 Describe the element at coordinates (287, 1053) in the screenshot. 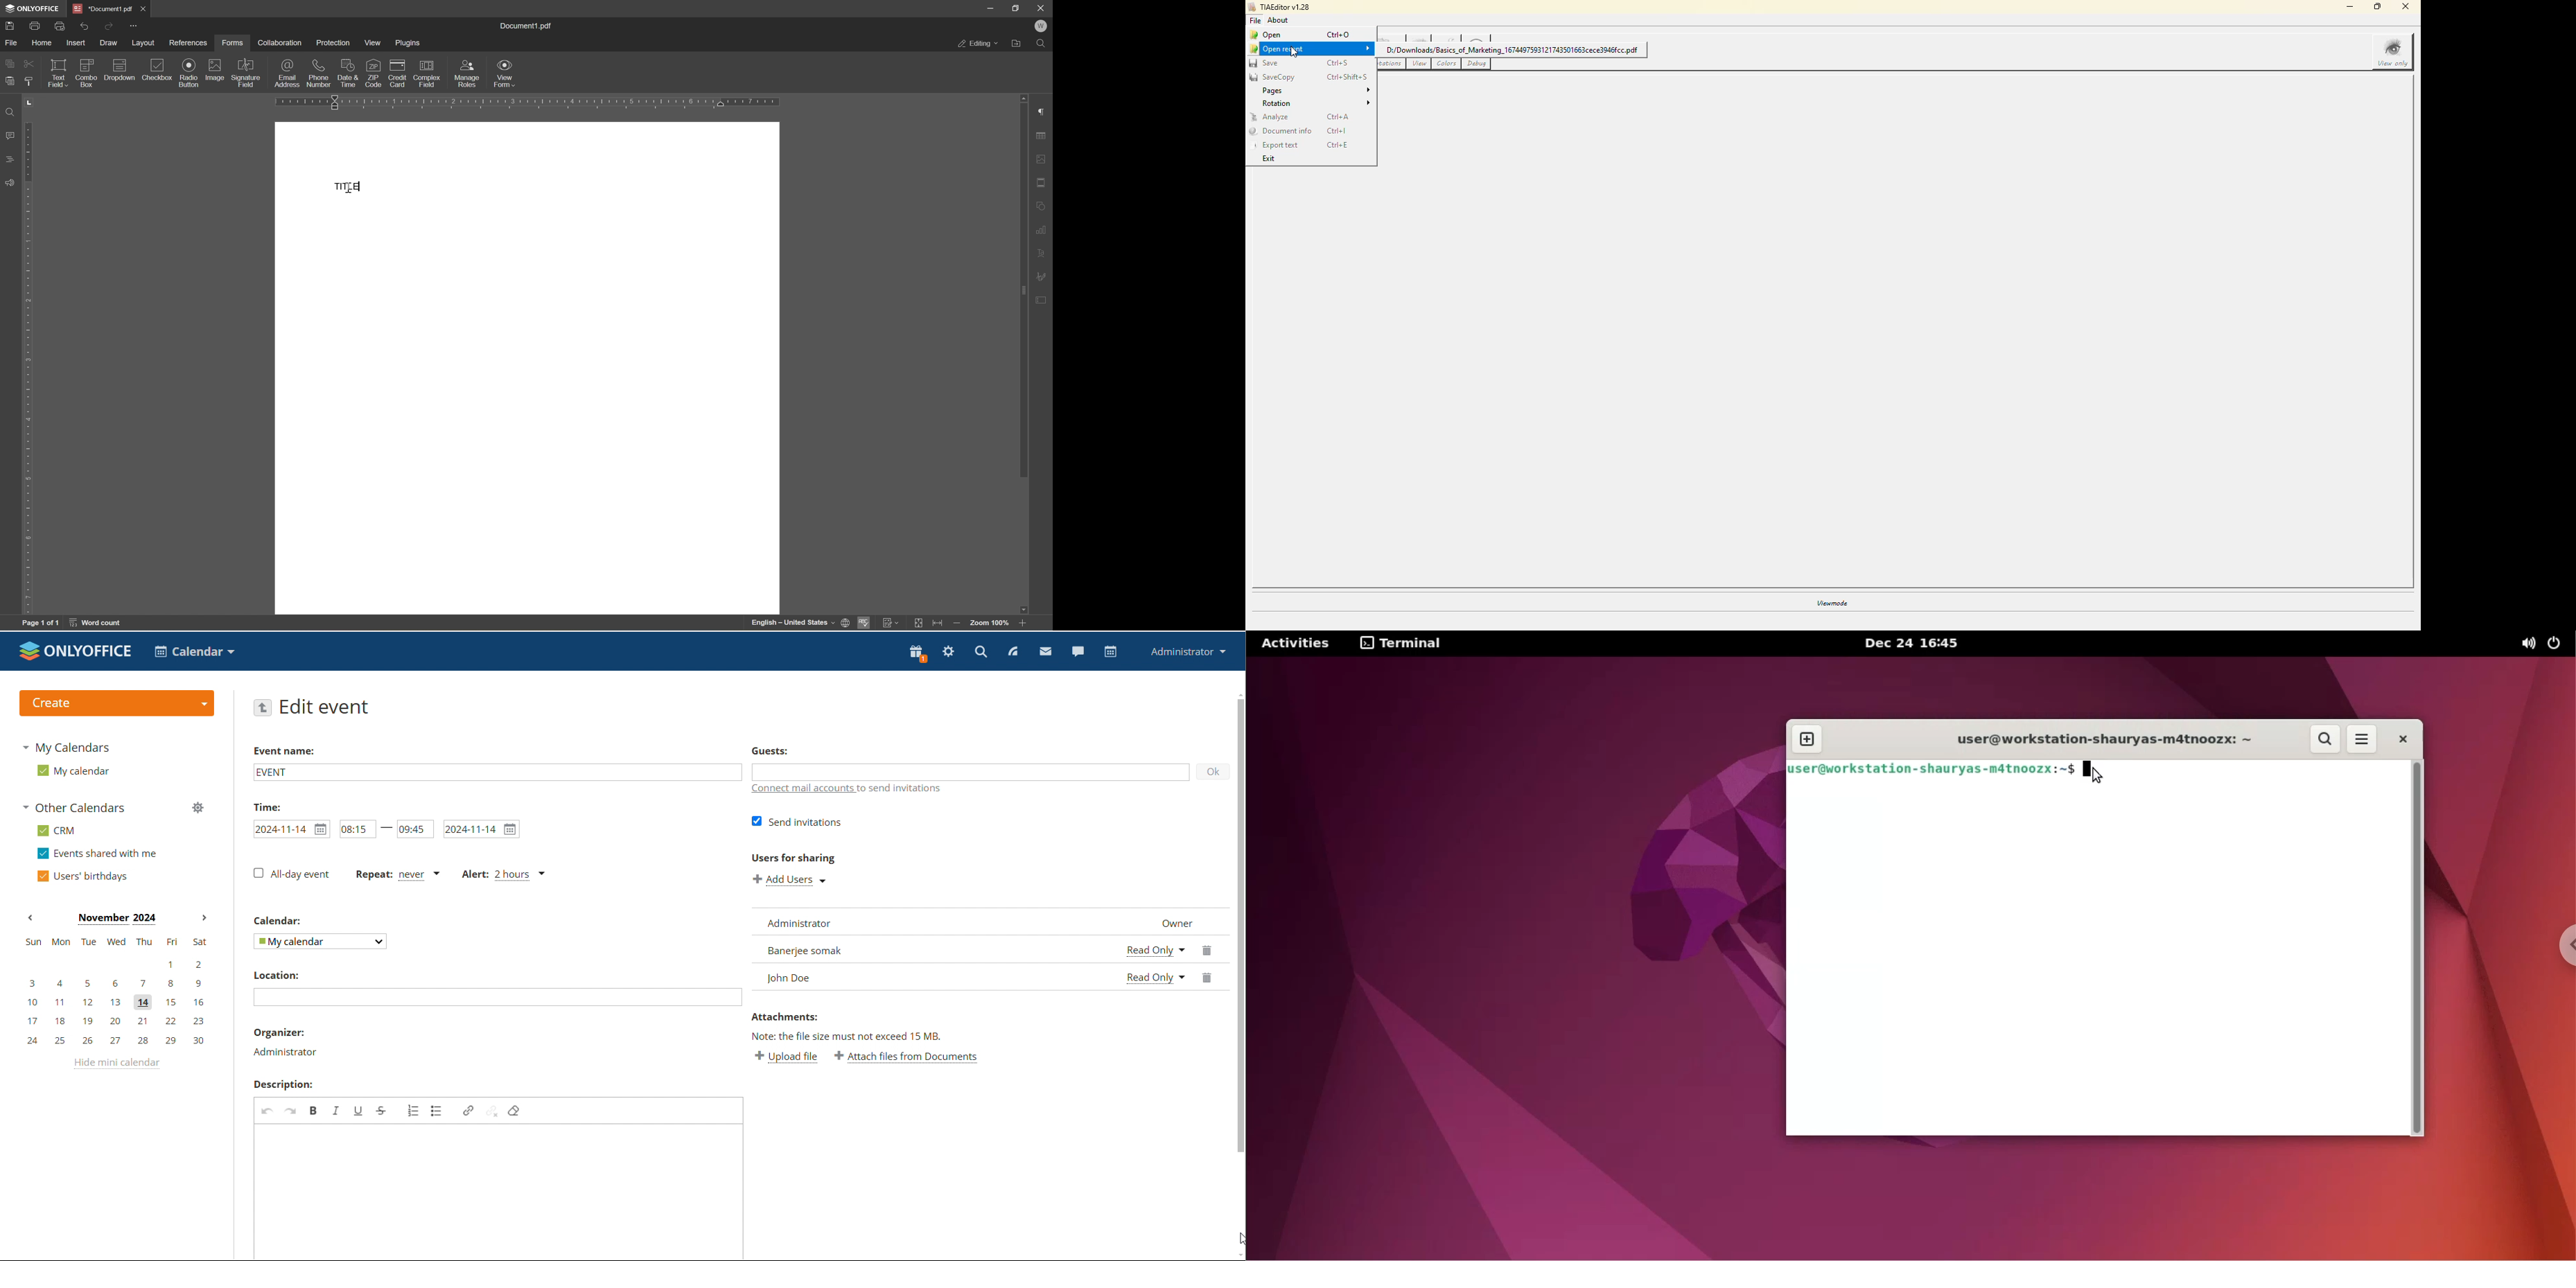

I see `organizer` at that location.